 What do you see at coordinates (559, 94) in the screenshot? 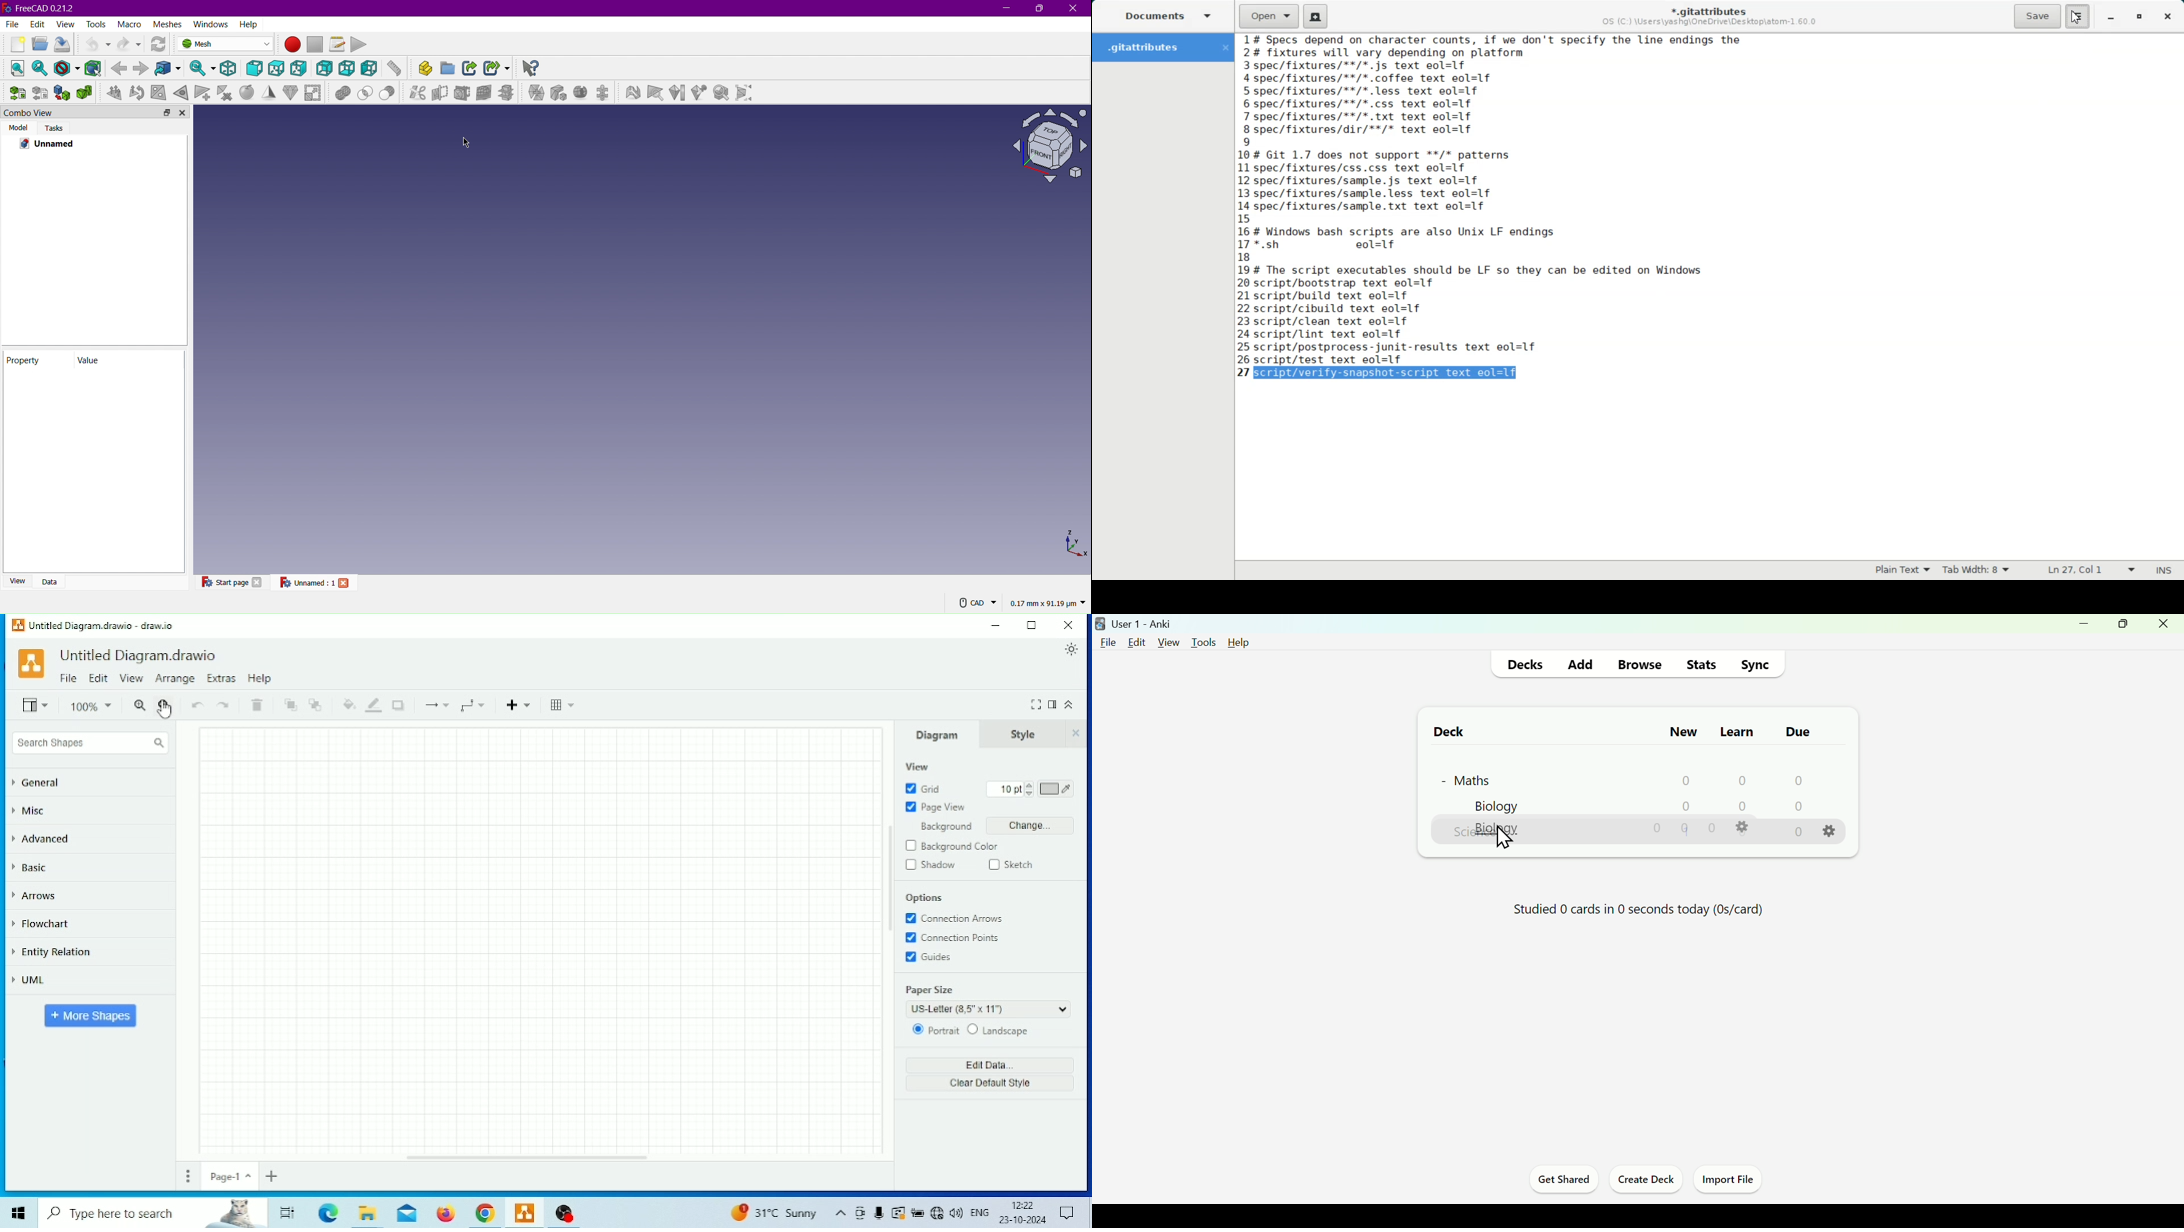
I see `Split by components` at bounding box center [559, 94].